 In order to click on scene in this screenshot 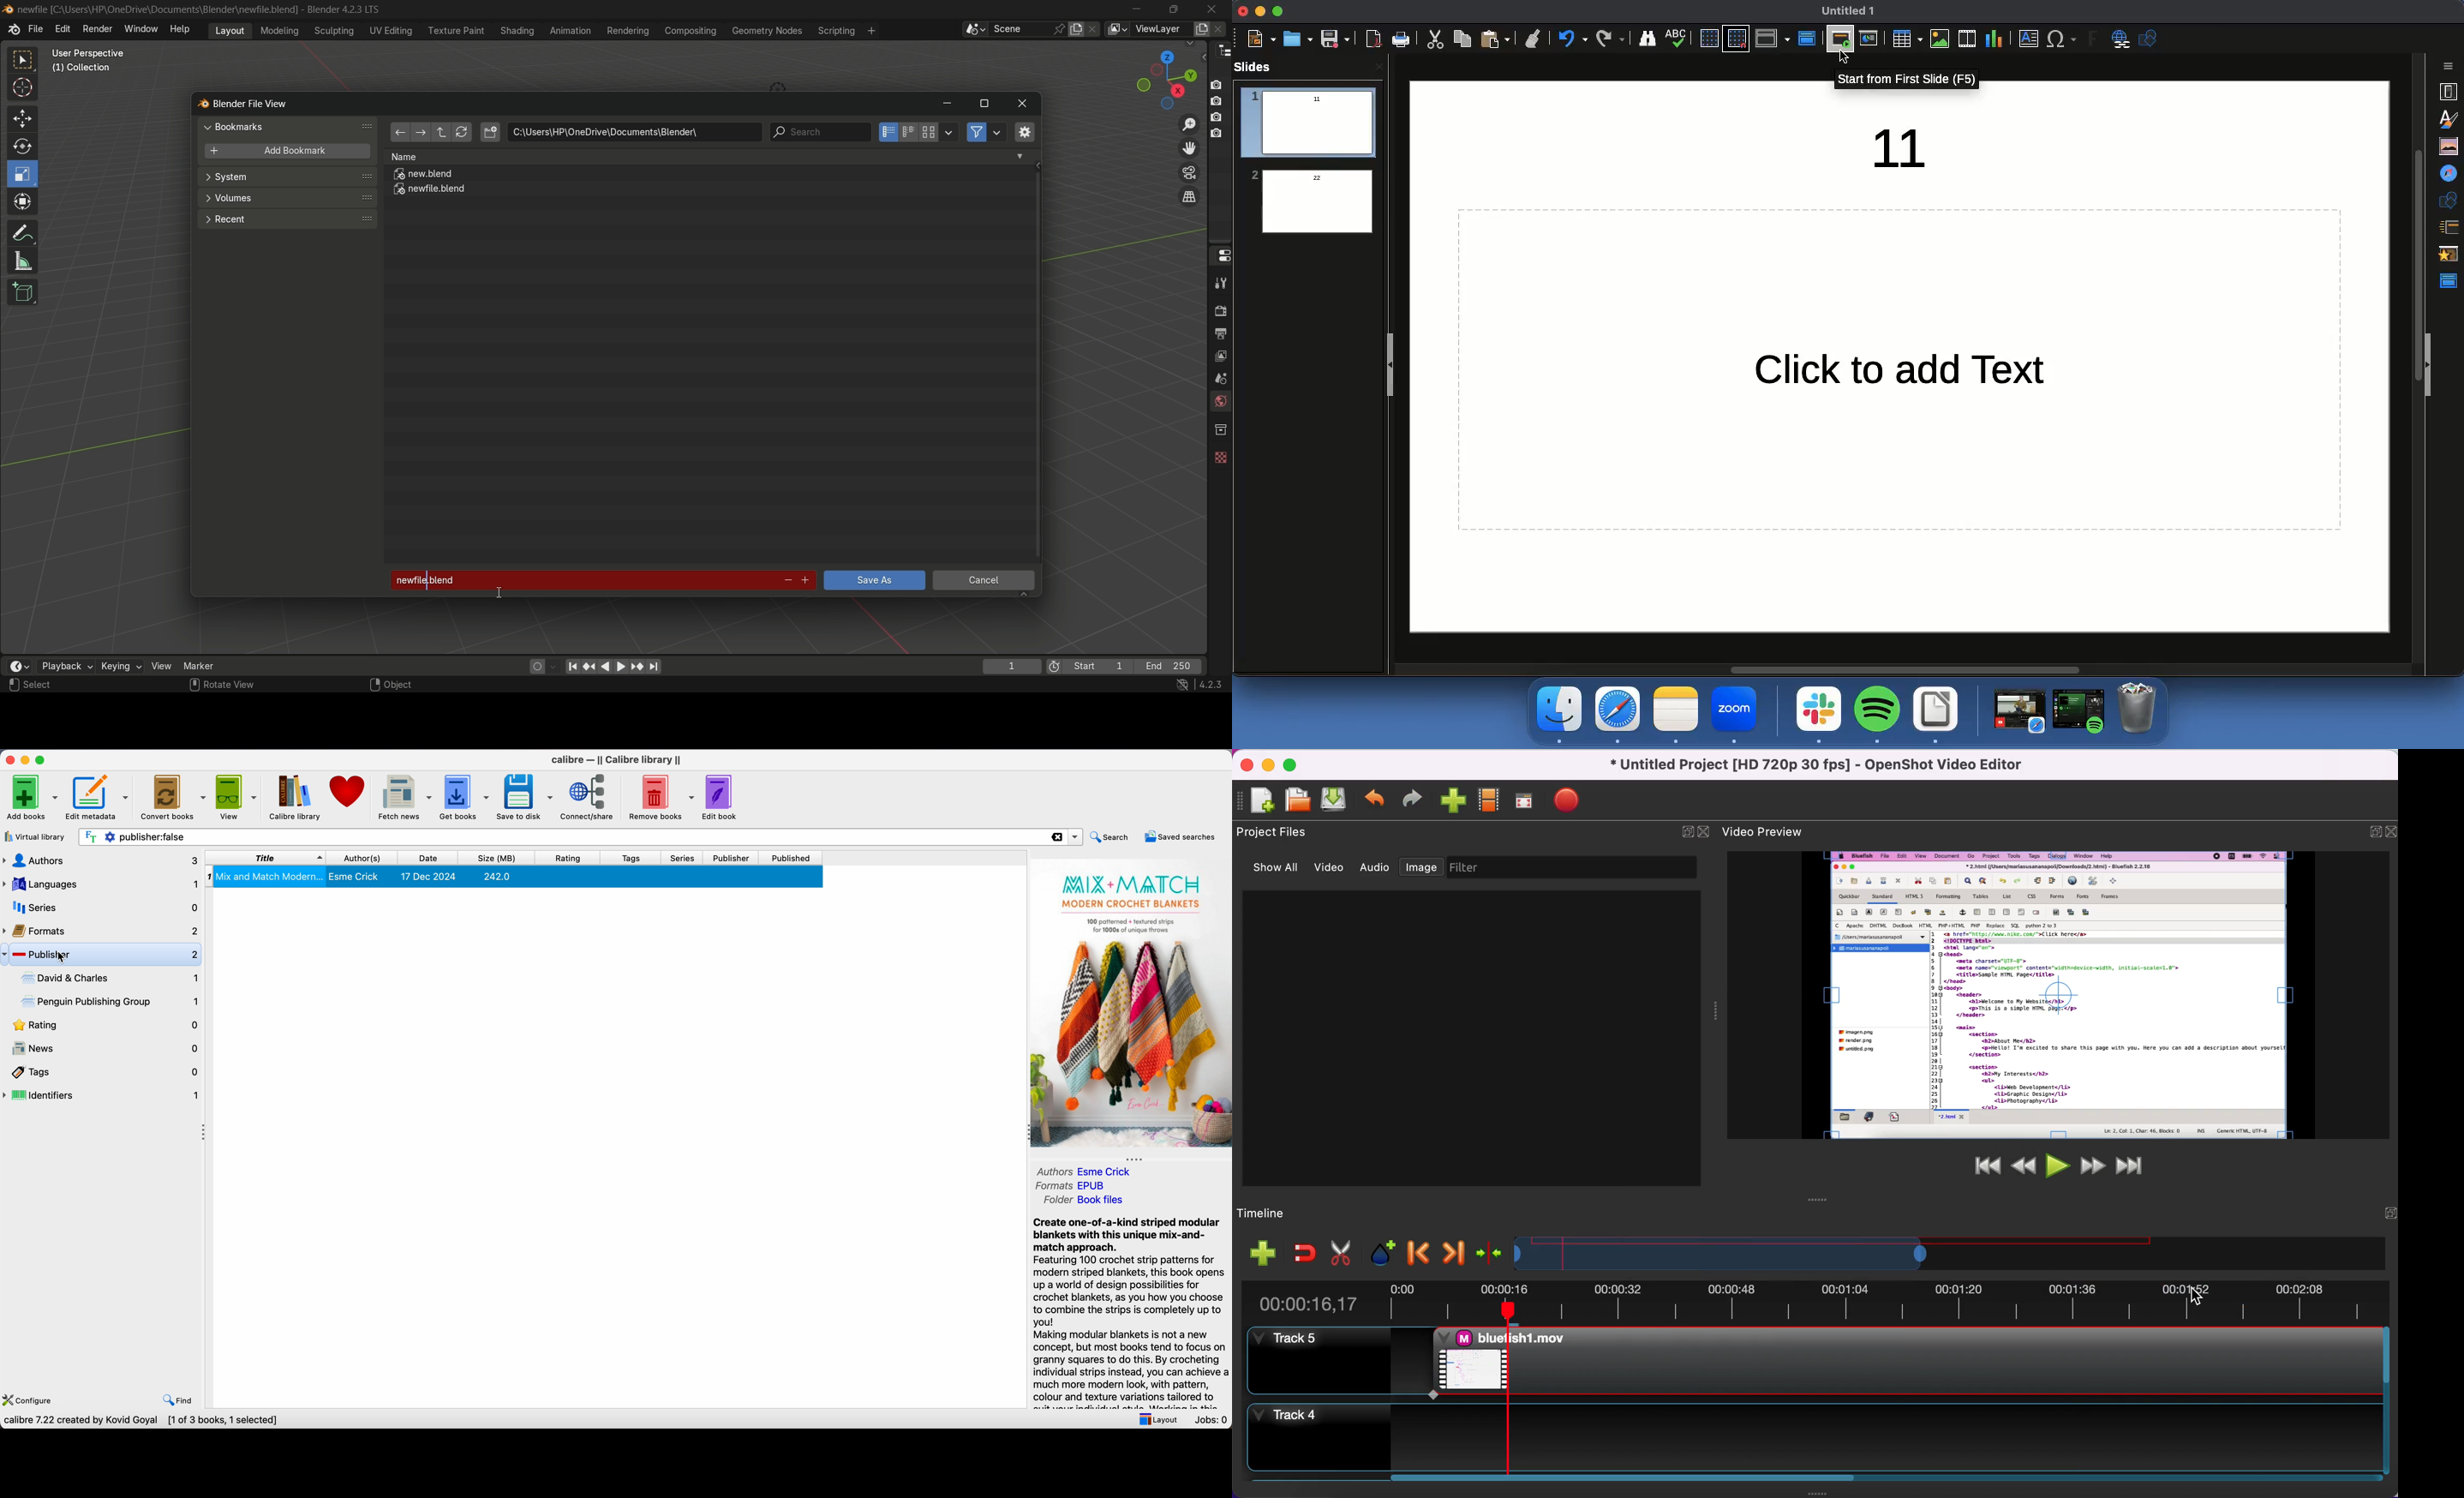, I will do `click(1218, 378)`.